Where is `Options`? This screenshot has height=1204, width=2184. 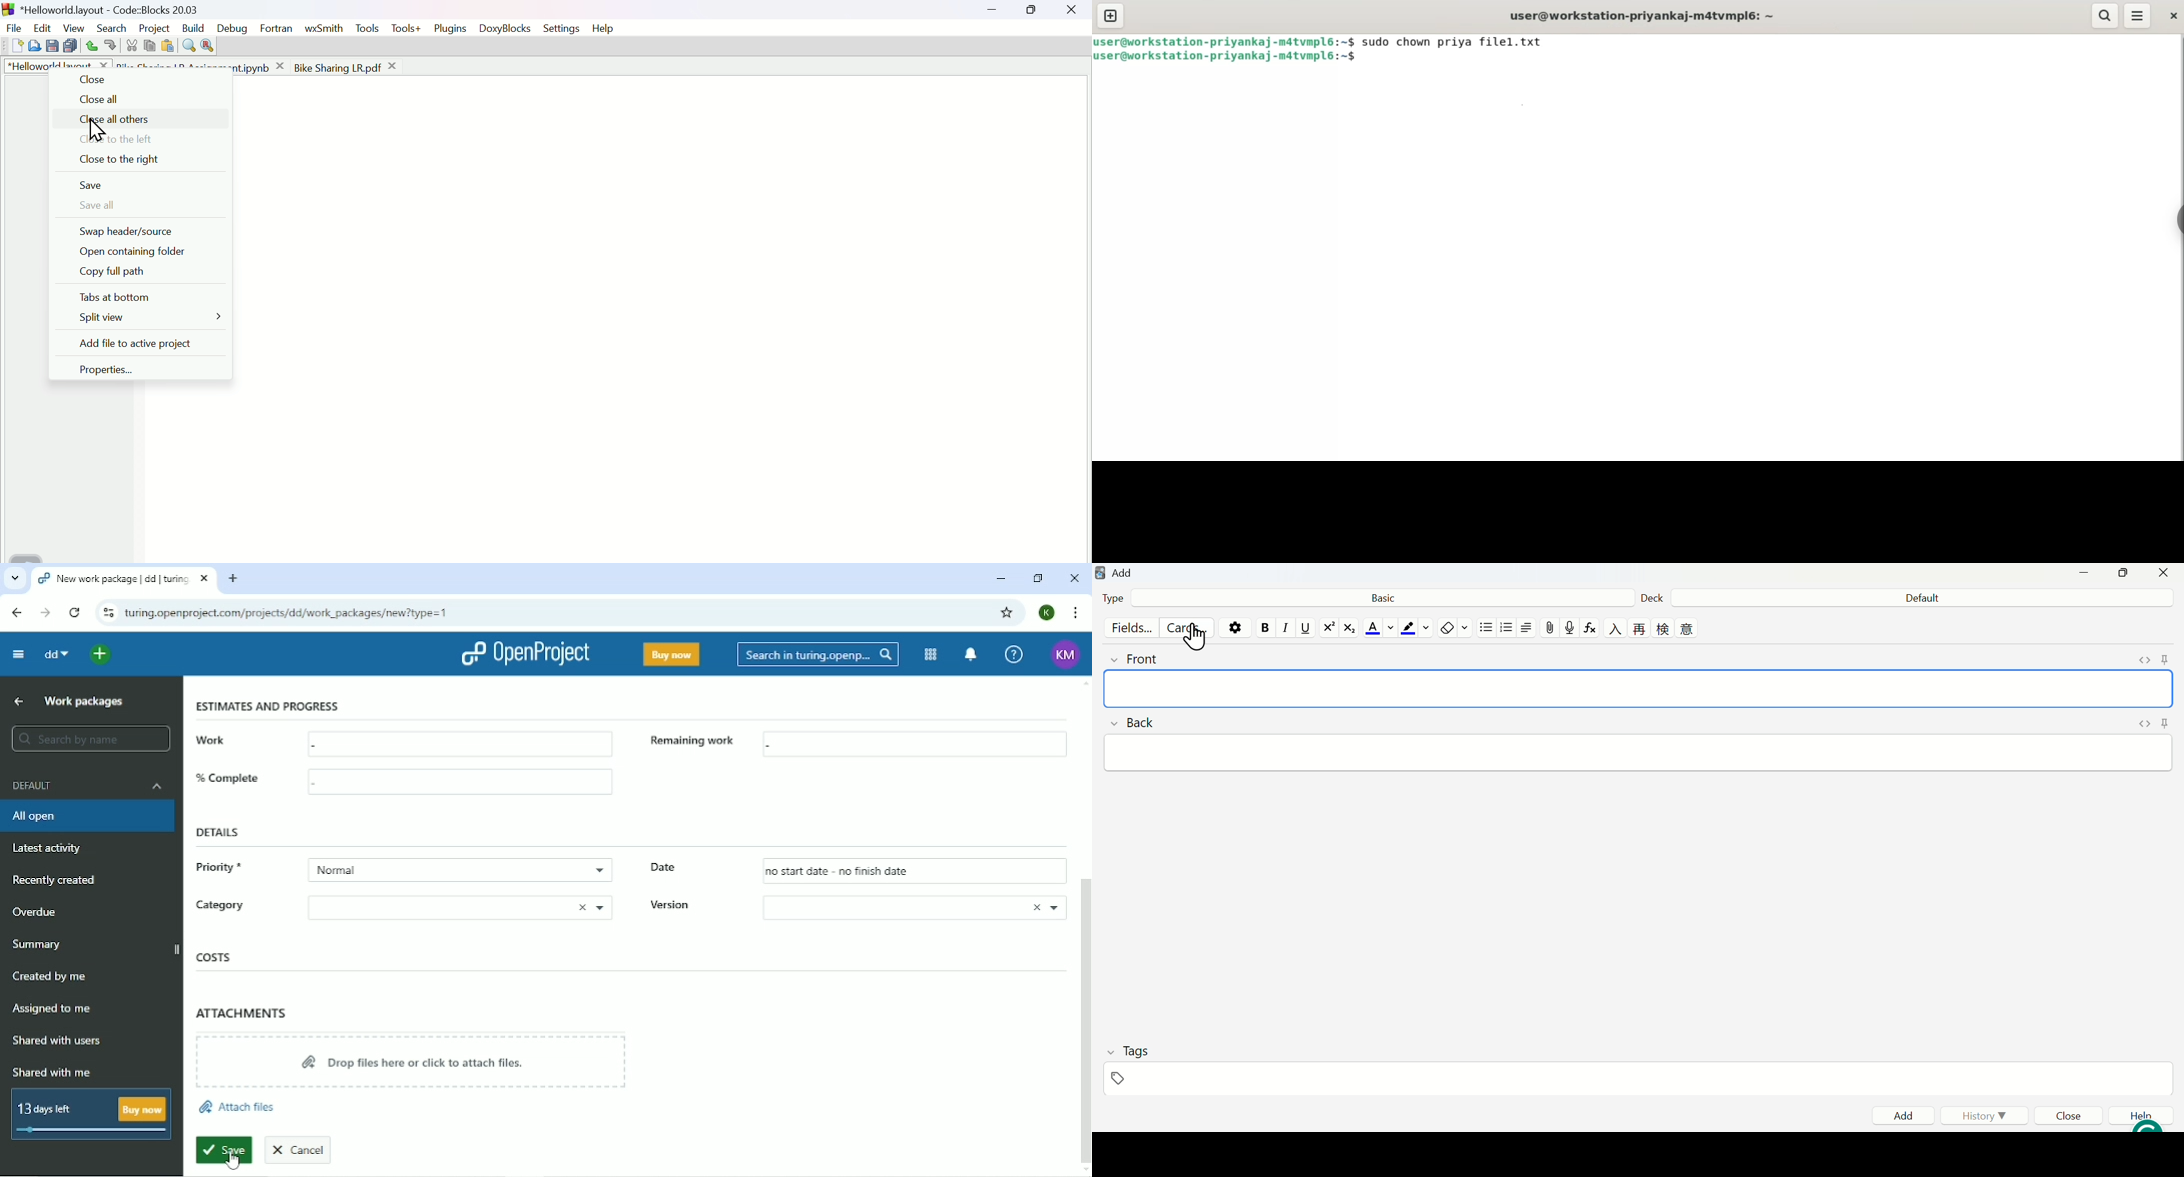
Options is located at coordinates (1234, 628).